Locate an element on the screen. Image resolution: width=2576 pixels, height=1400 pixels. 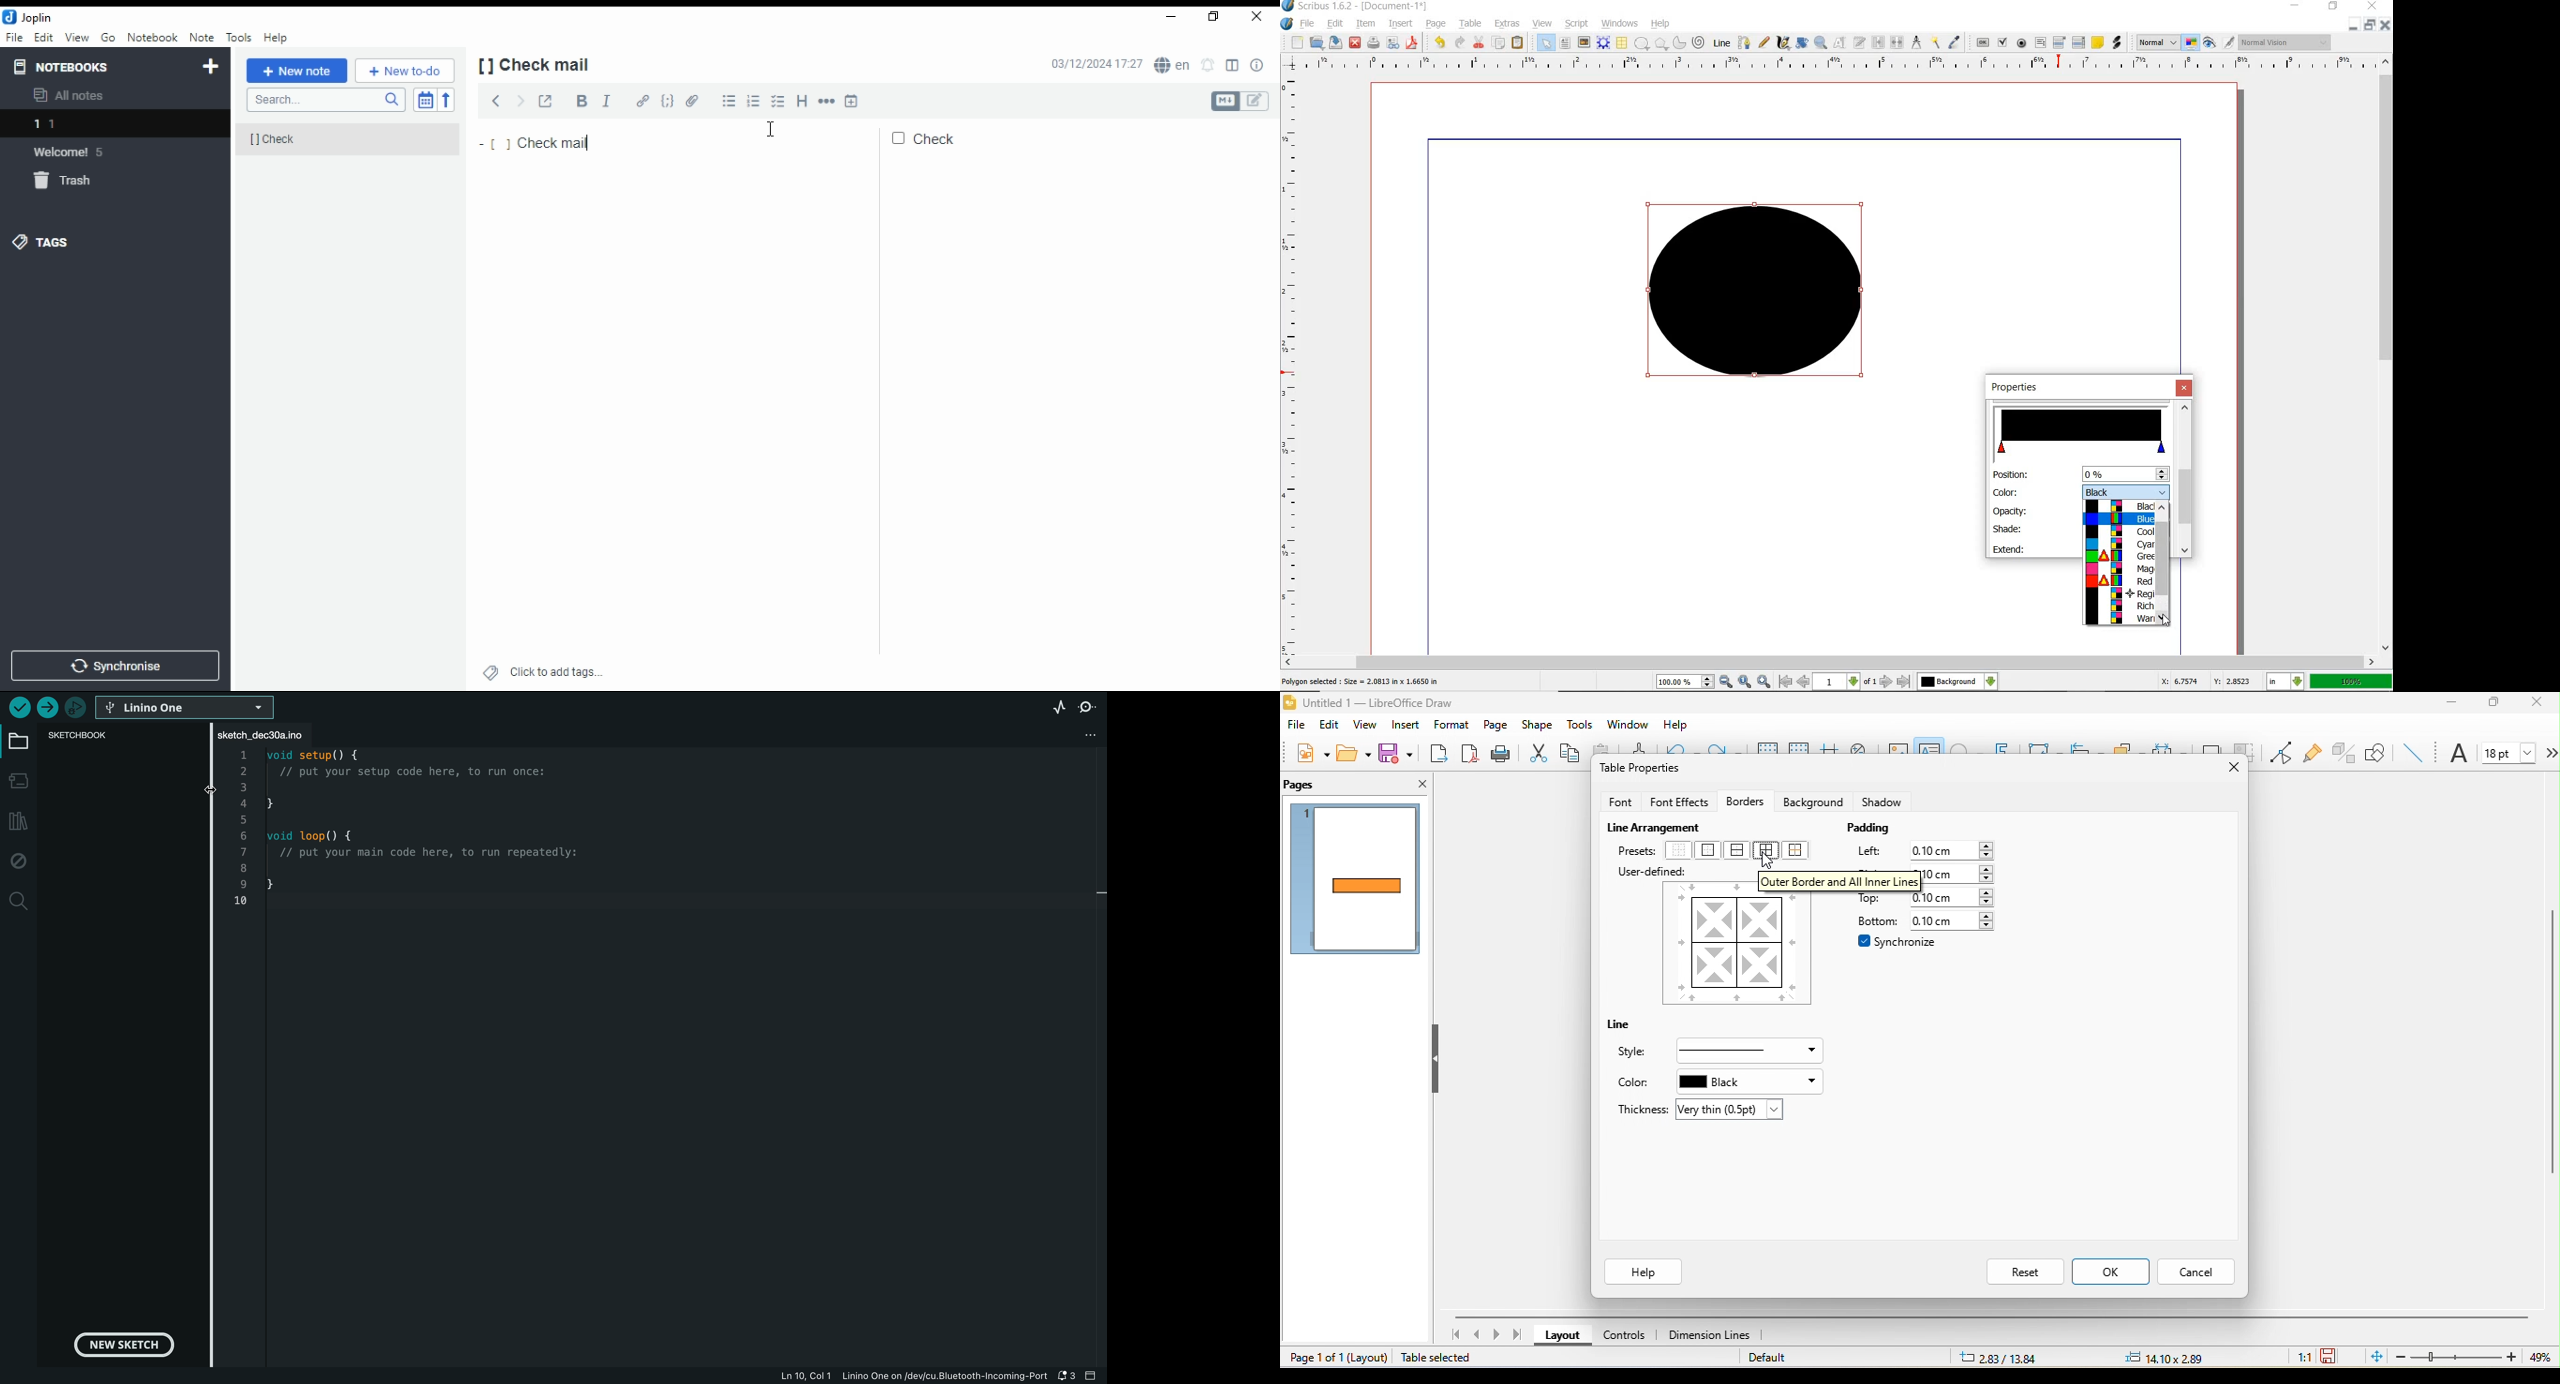
SELECT is located at coordinates (1546, 44).